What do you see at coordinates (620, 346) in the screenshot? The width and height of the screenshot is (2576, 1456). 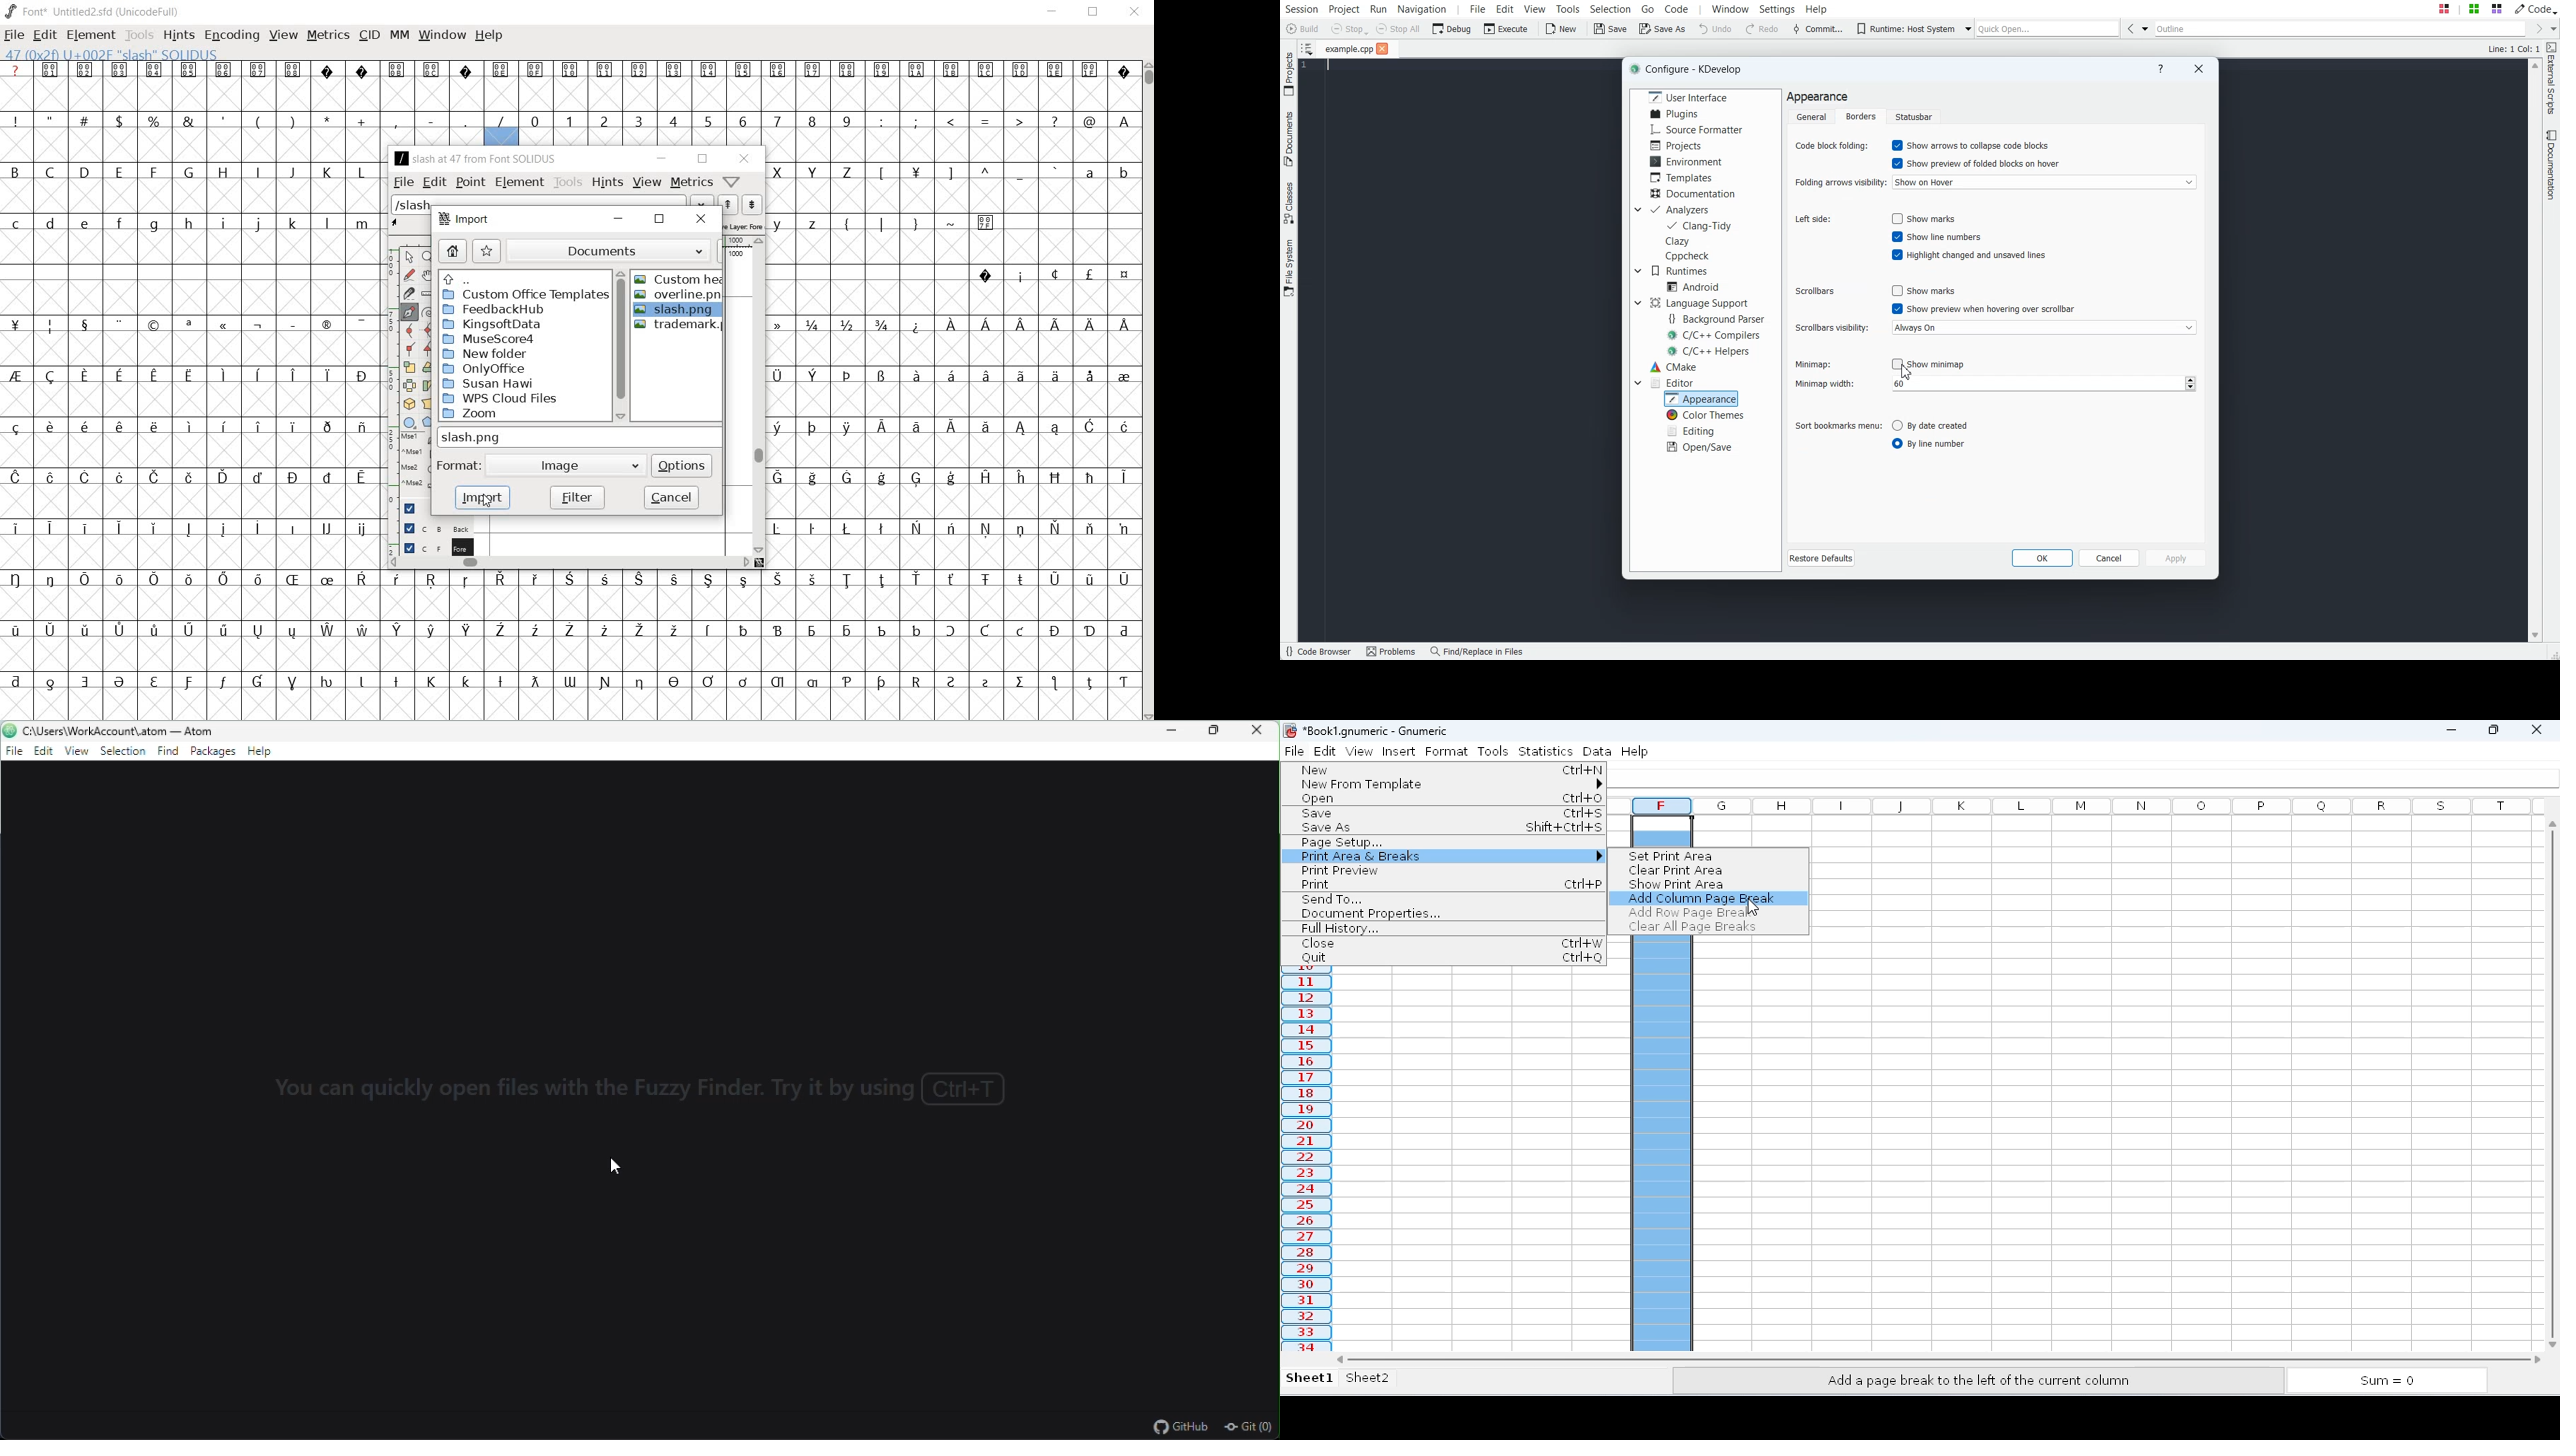 I see `scrollbar` at bounding box center [620, 346].